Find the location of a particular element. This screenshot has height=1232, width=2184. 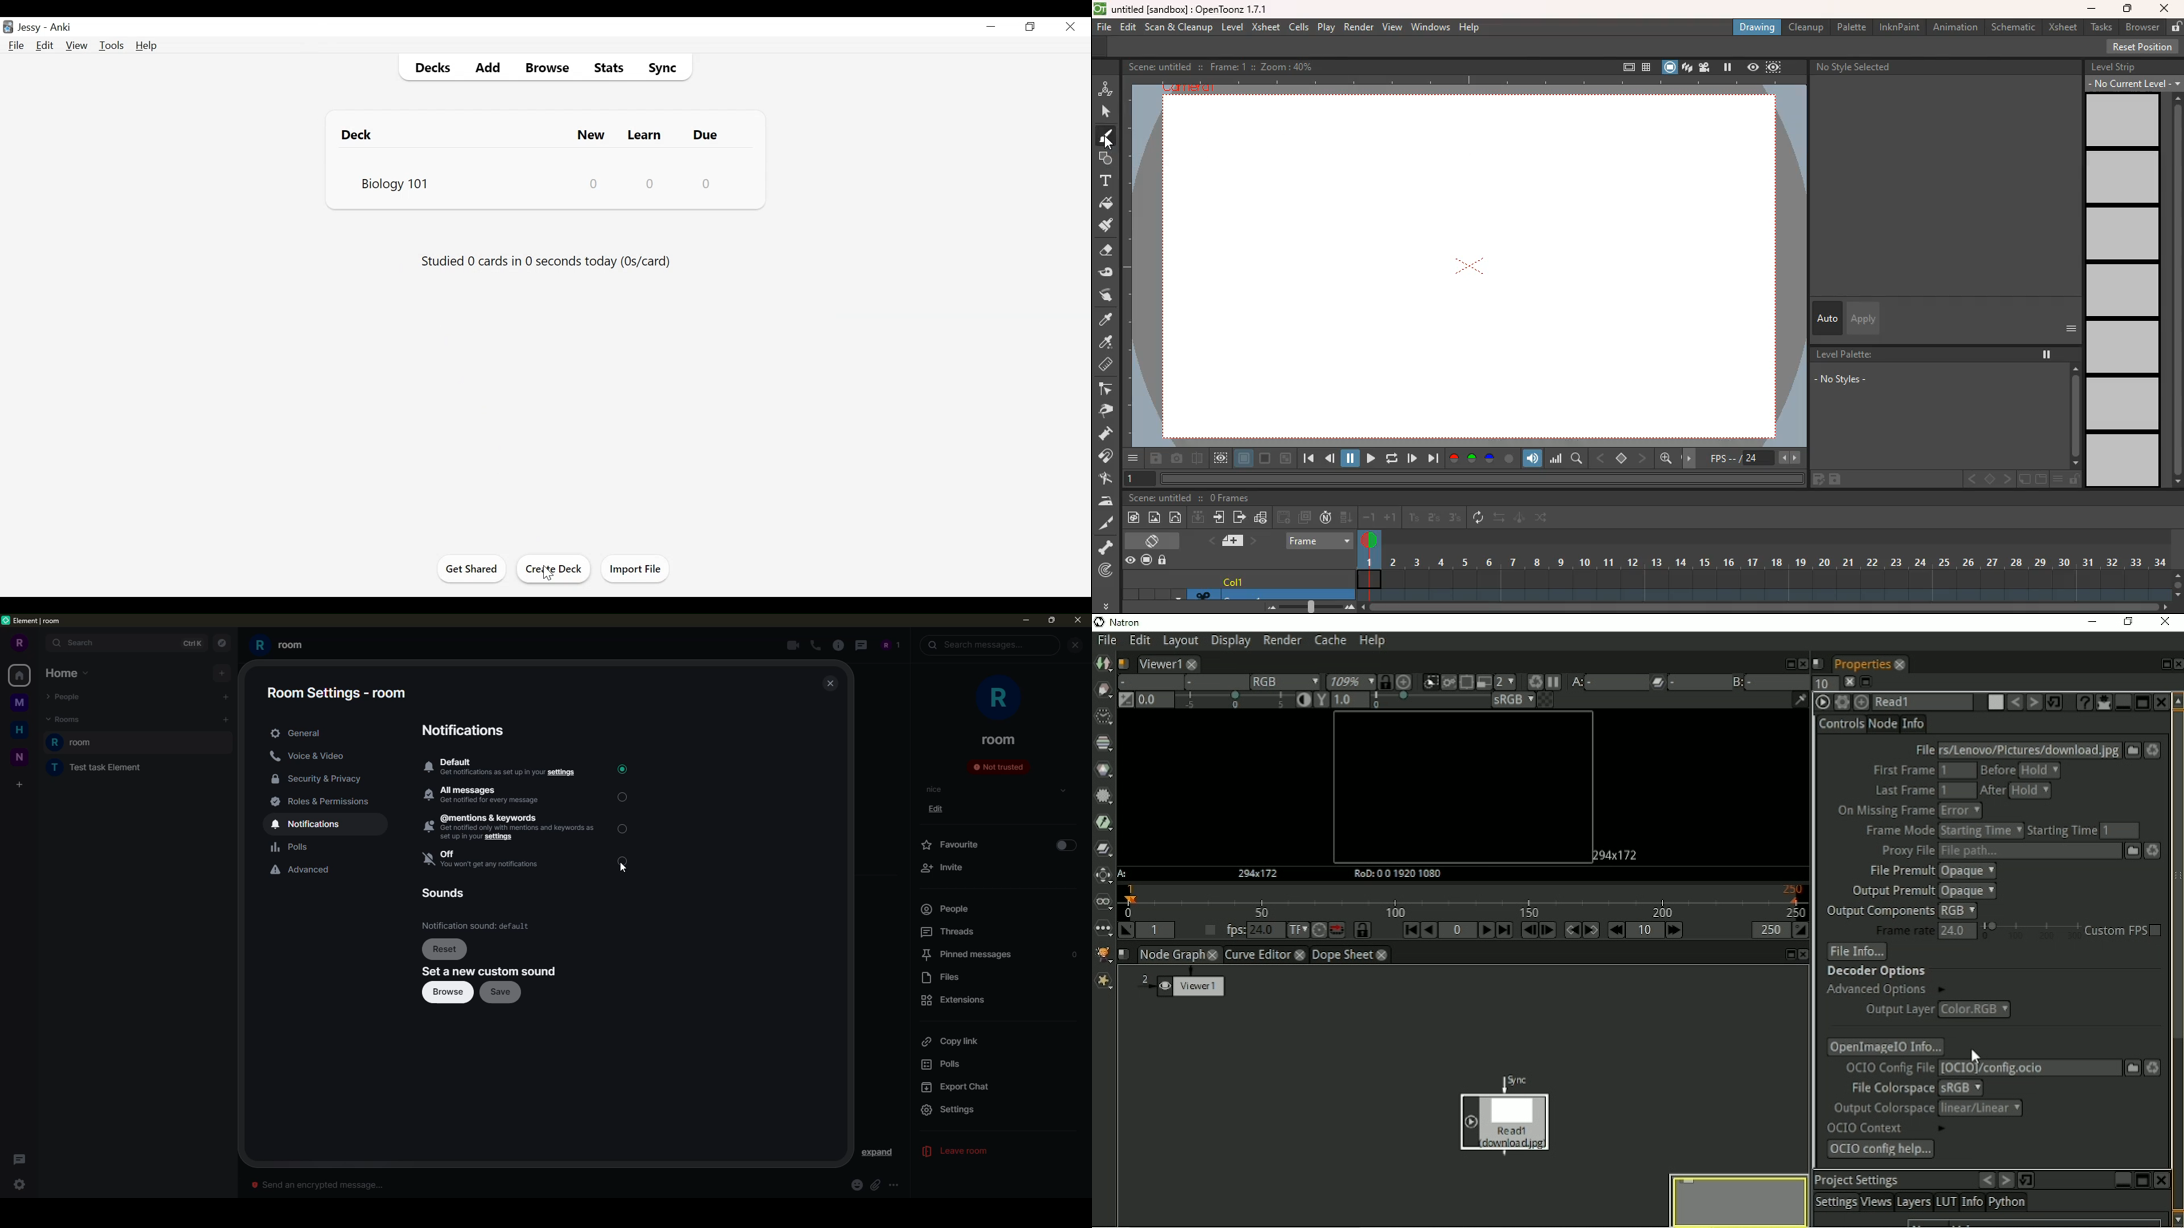

Profile Name is located at coordinates (30, 26).